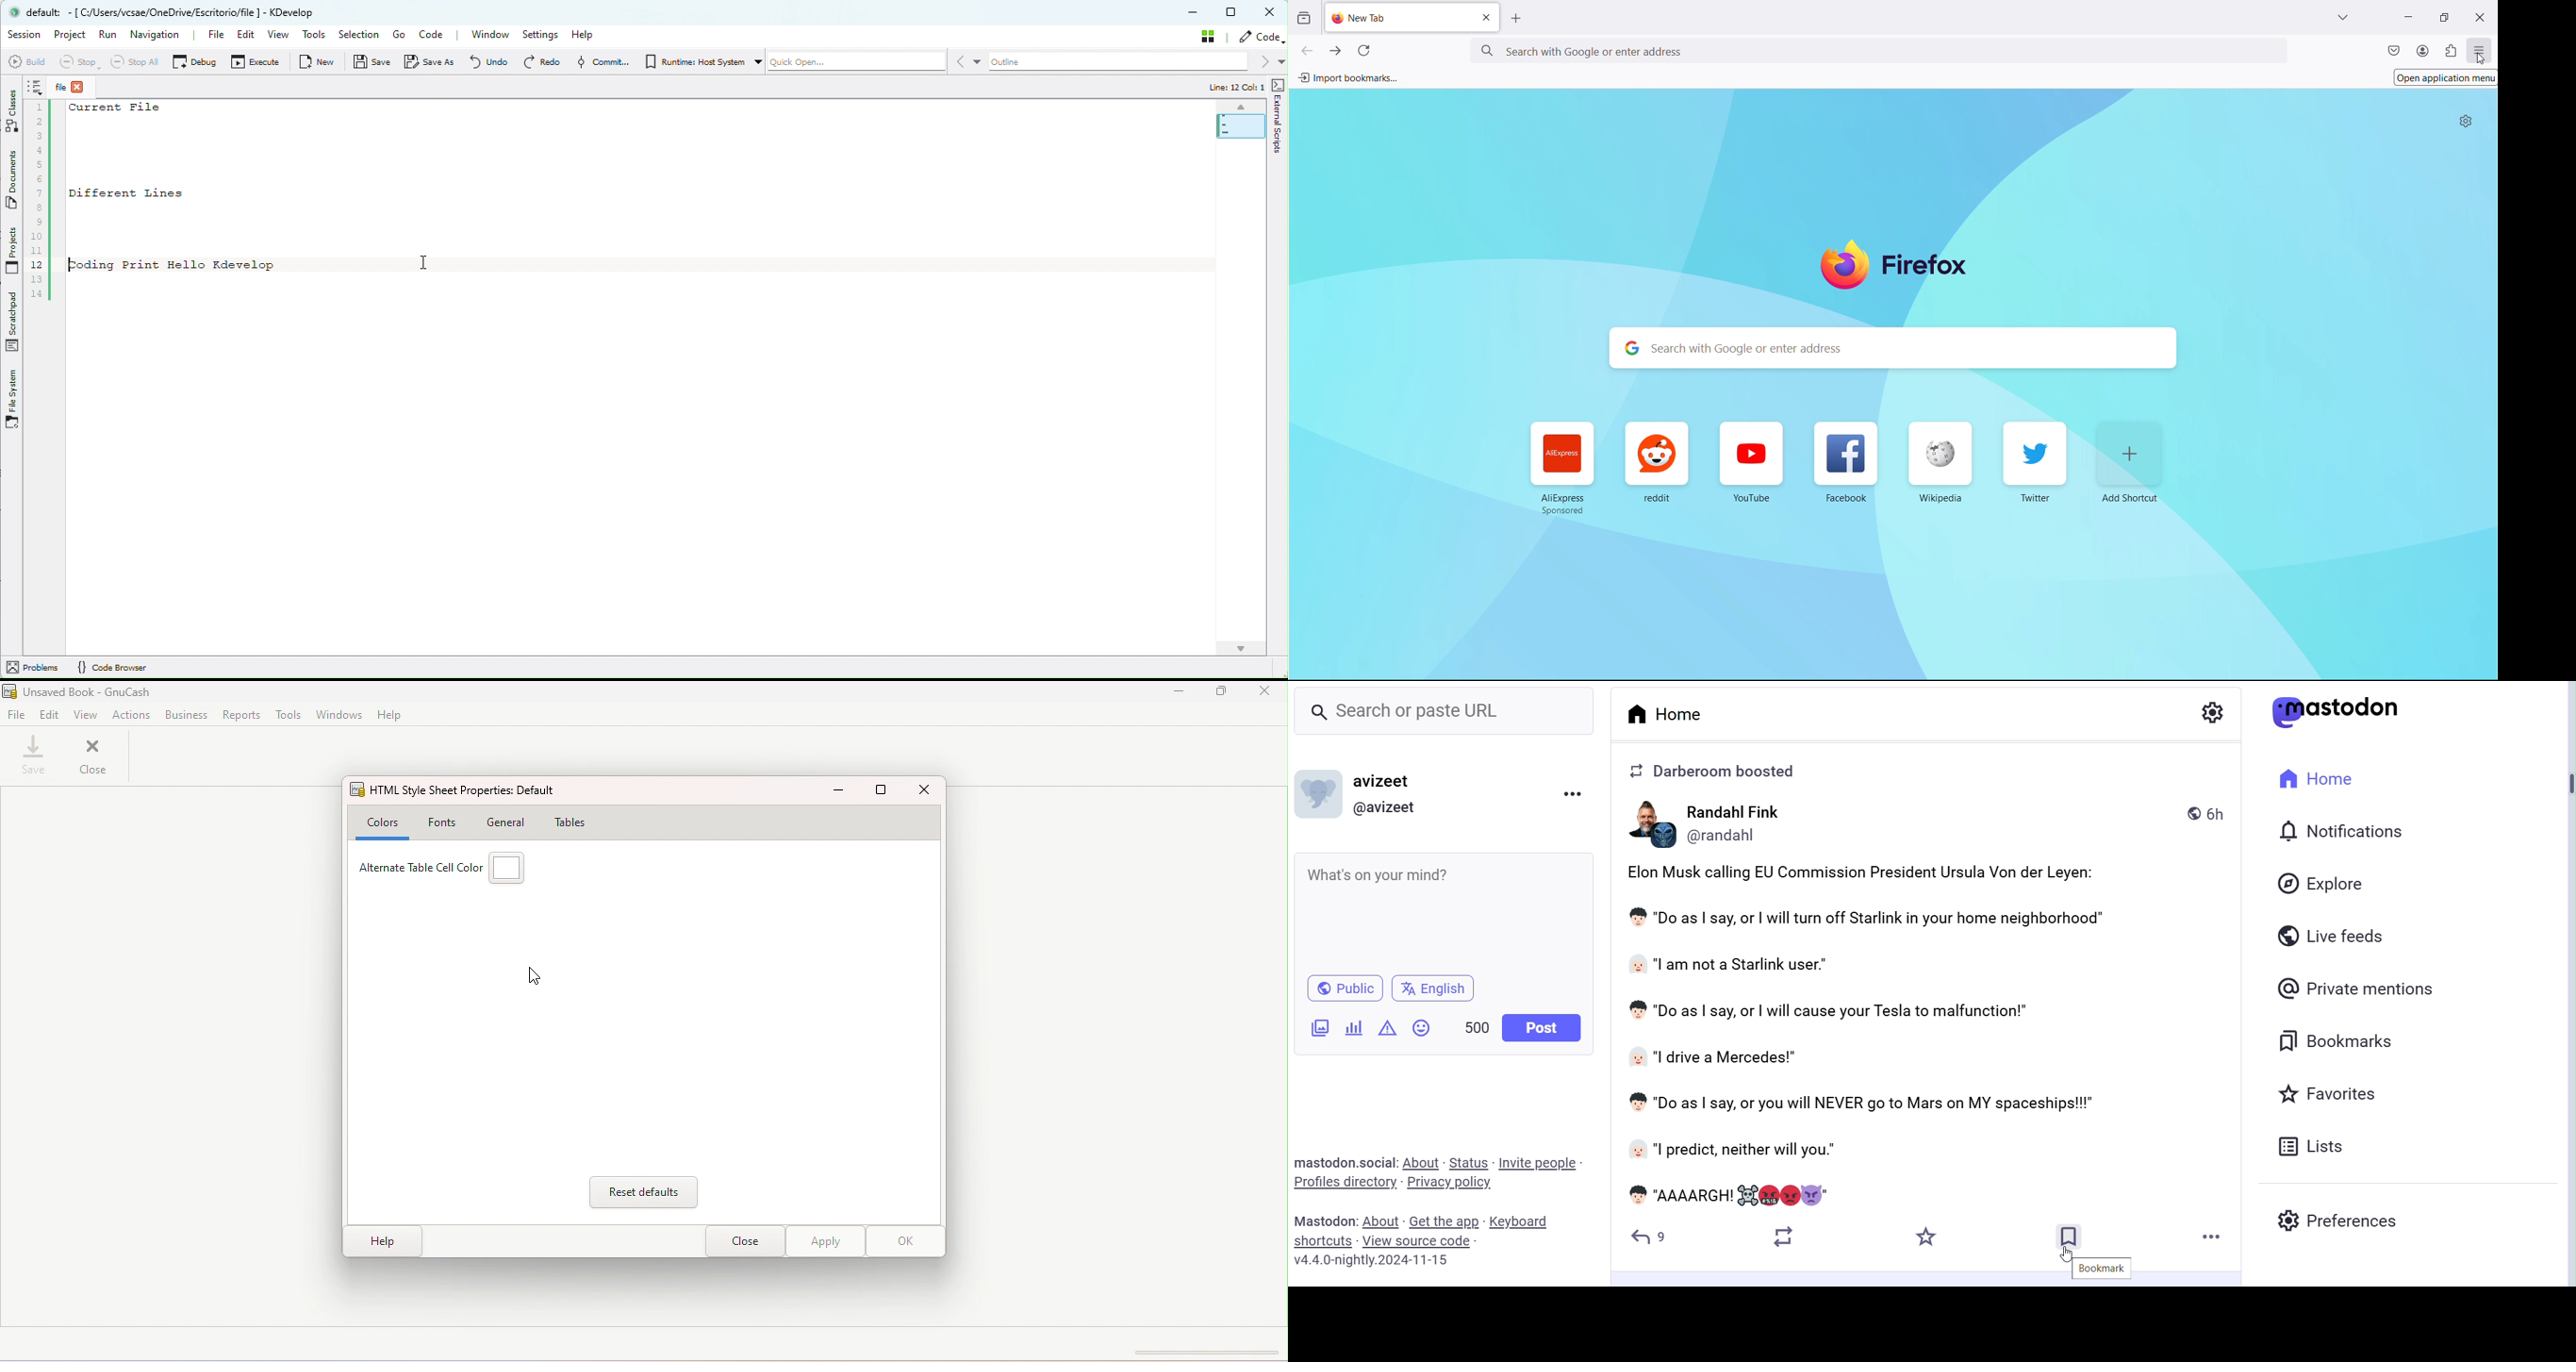  What do you see at coordinates (2130, 462) in the screenshot?
I see `add shortcut` at bounding box center [2130, 462].